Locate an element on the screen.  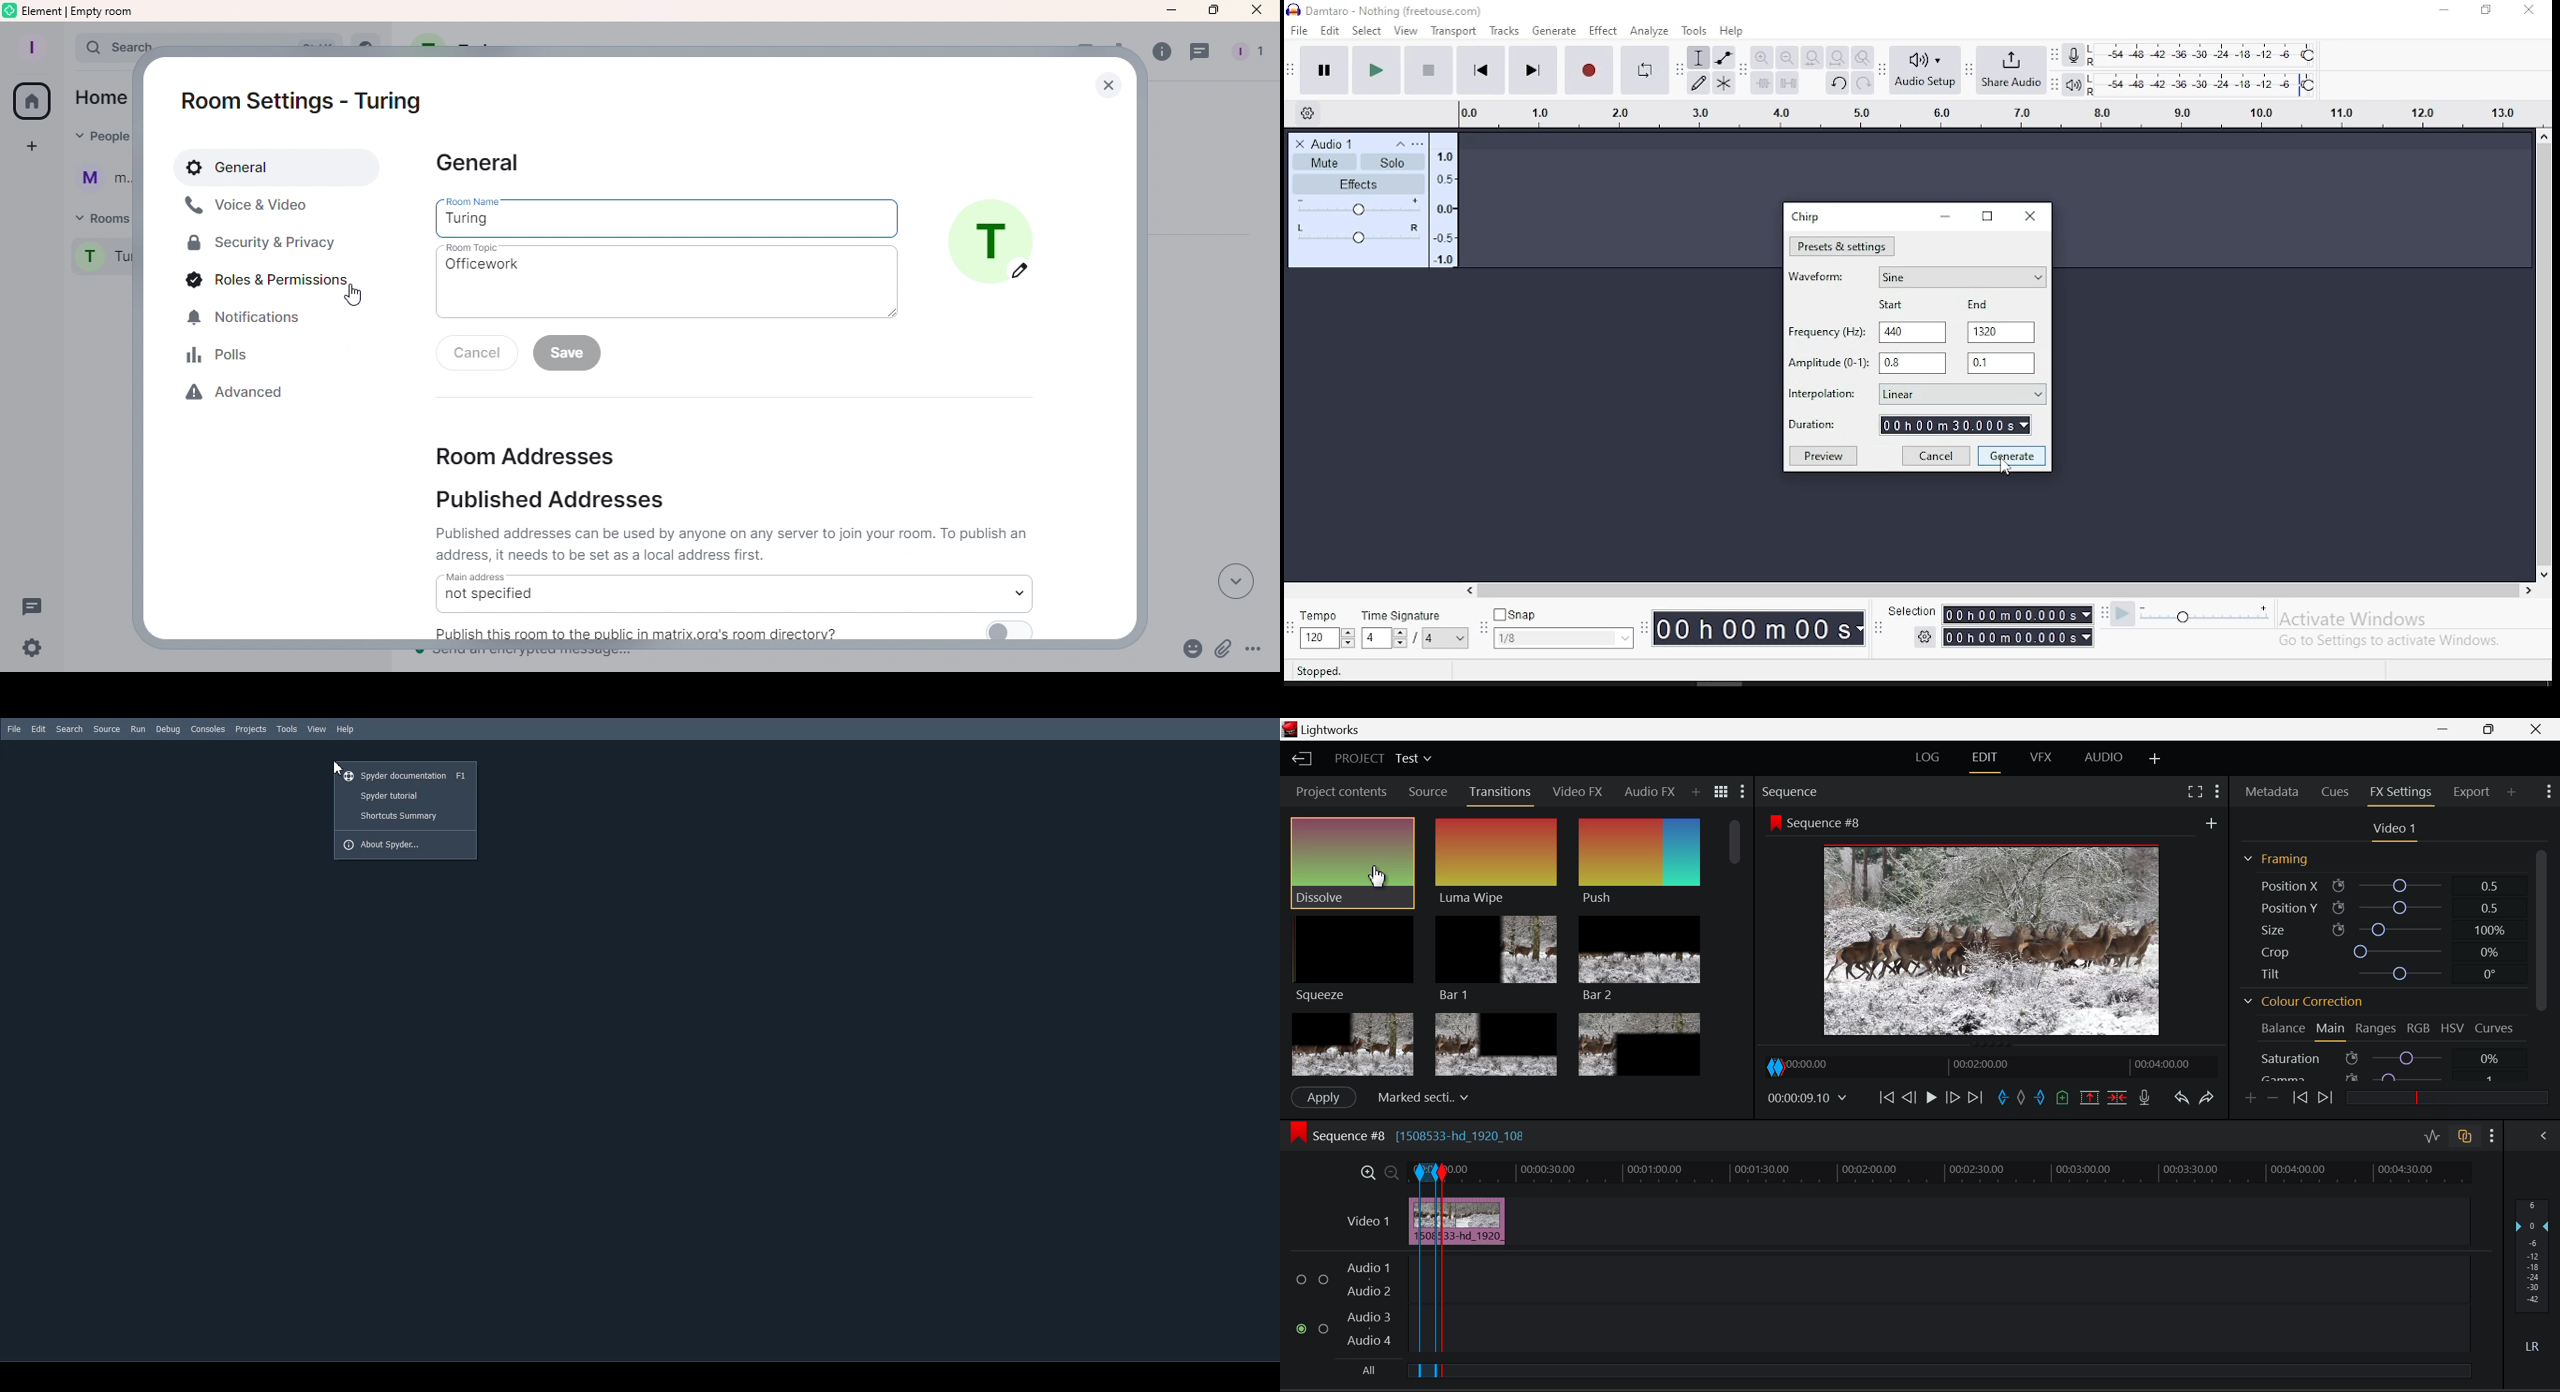
selection is located at coordinates (1913, 612).